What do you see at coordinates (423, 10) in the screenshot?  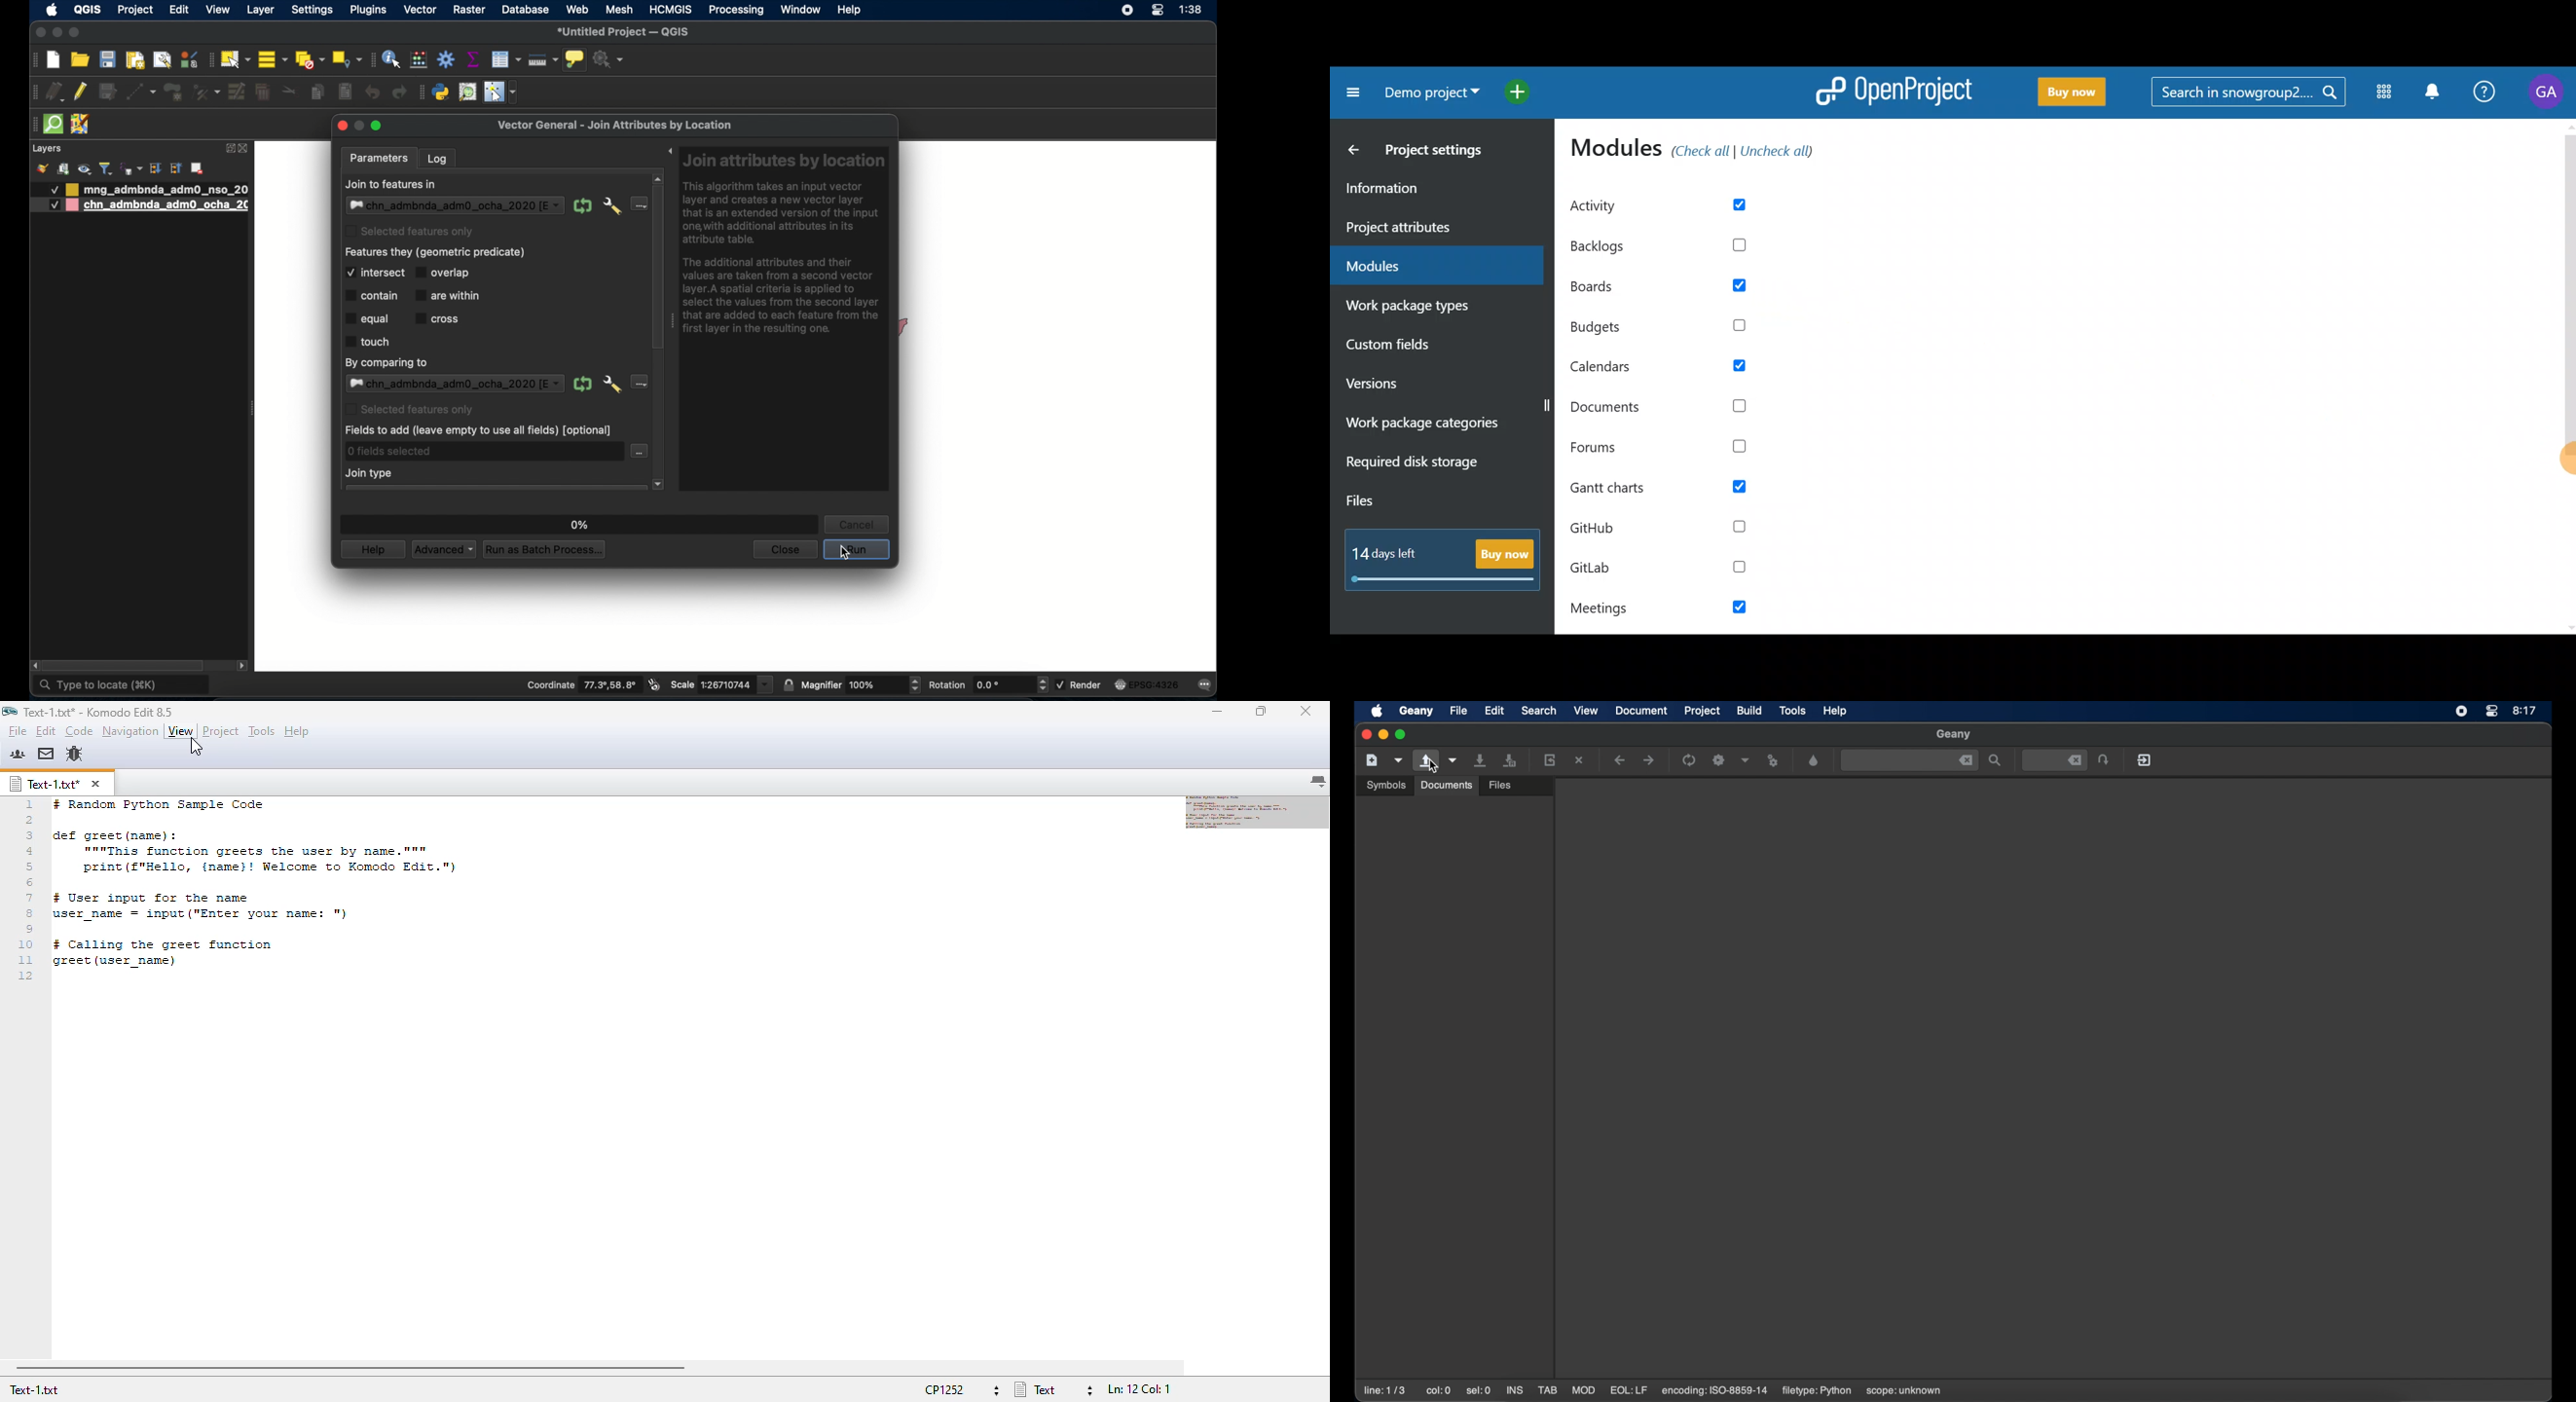 I see `vector` at bounding box center [423, 10].